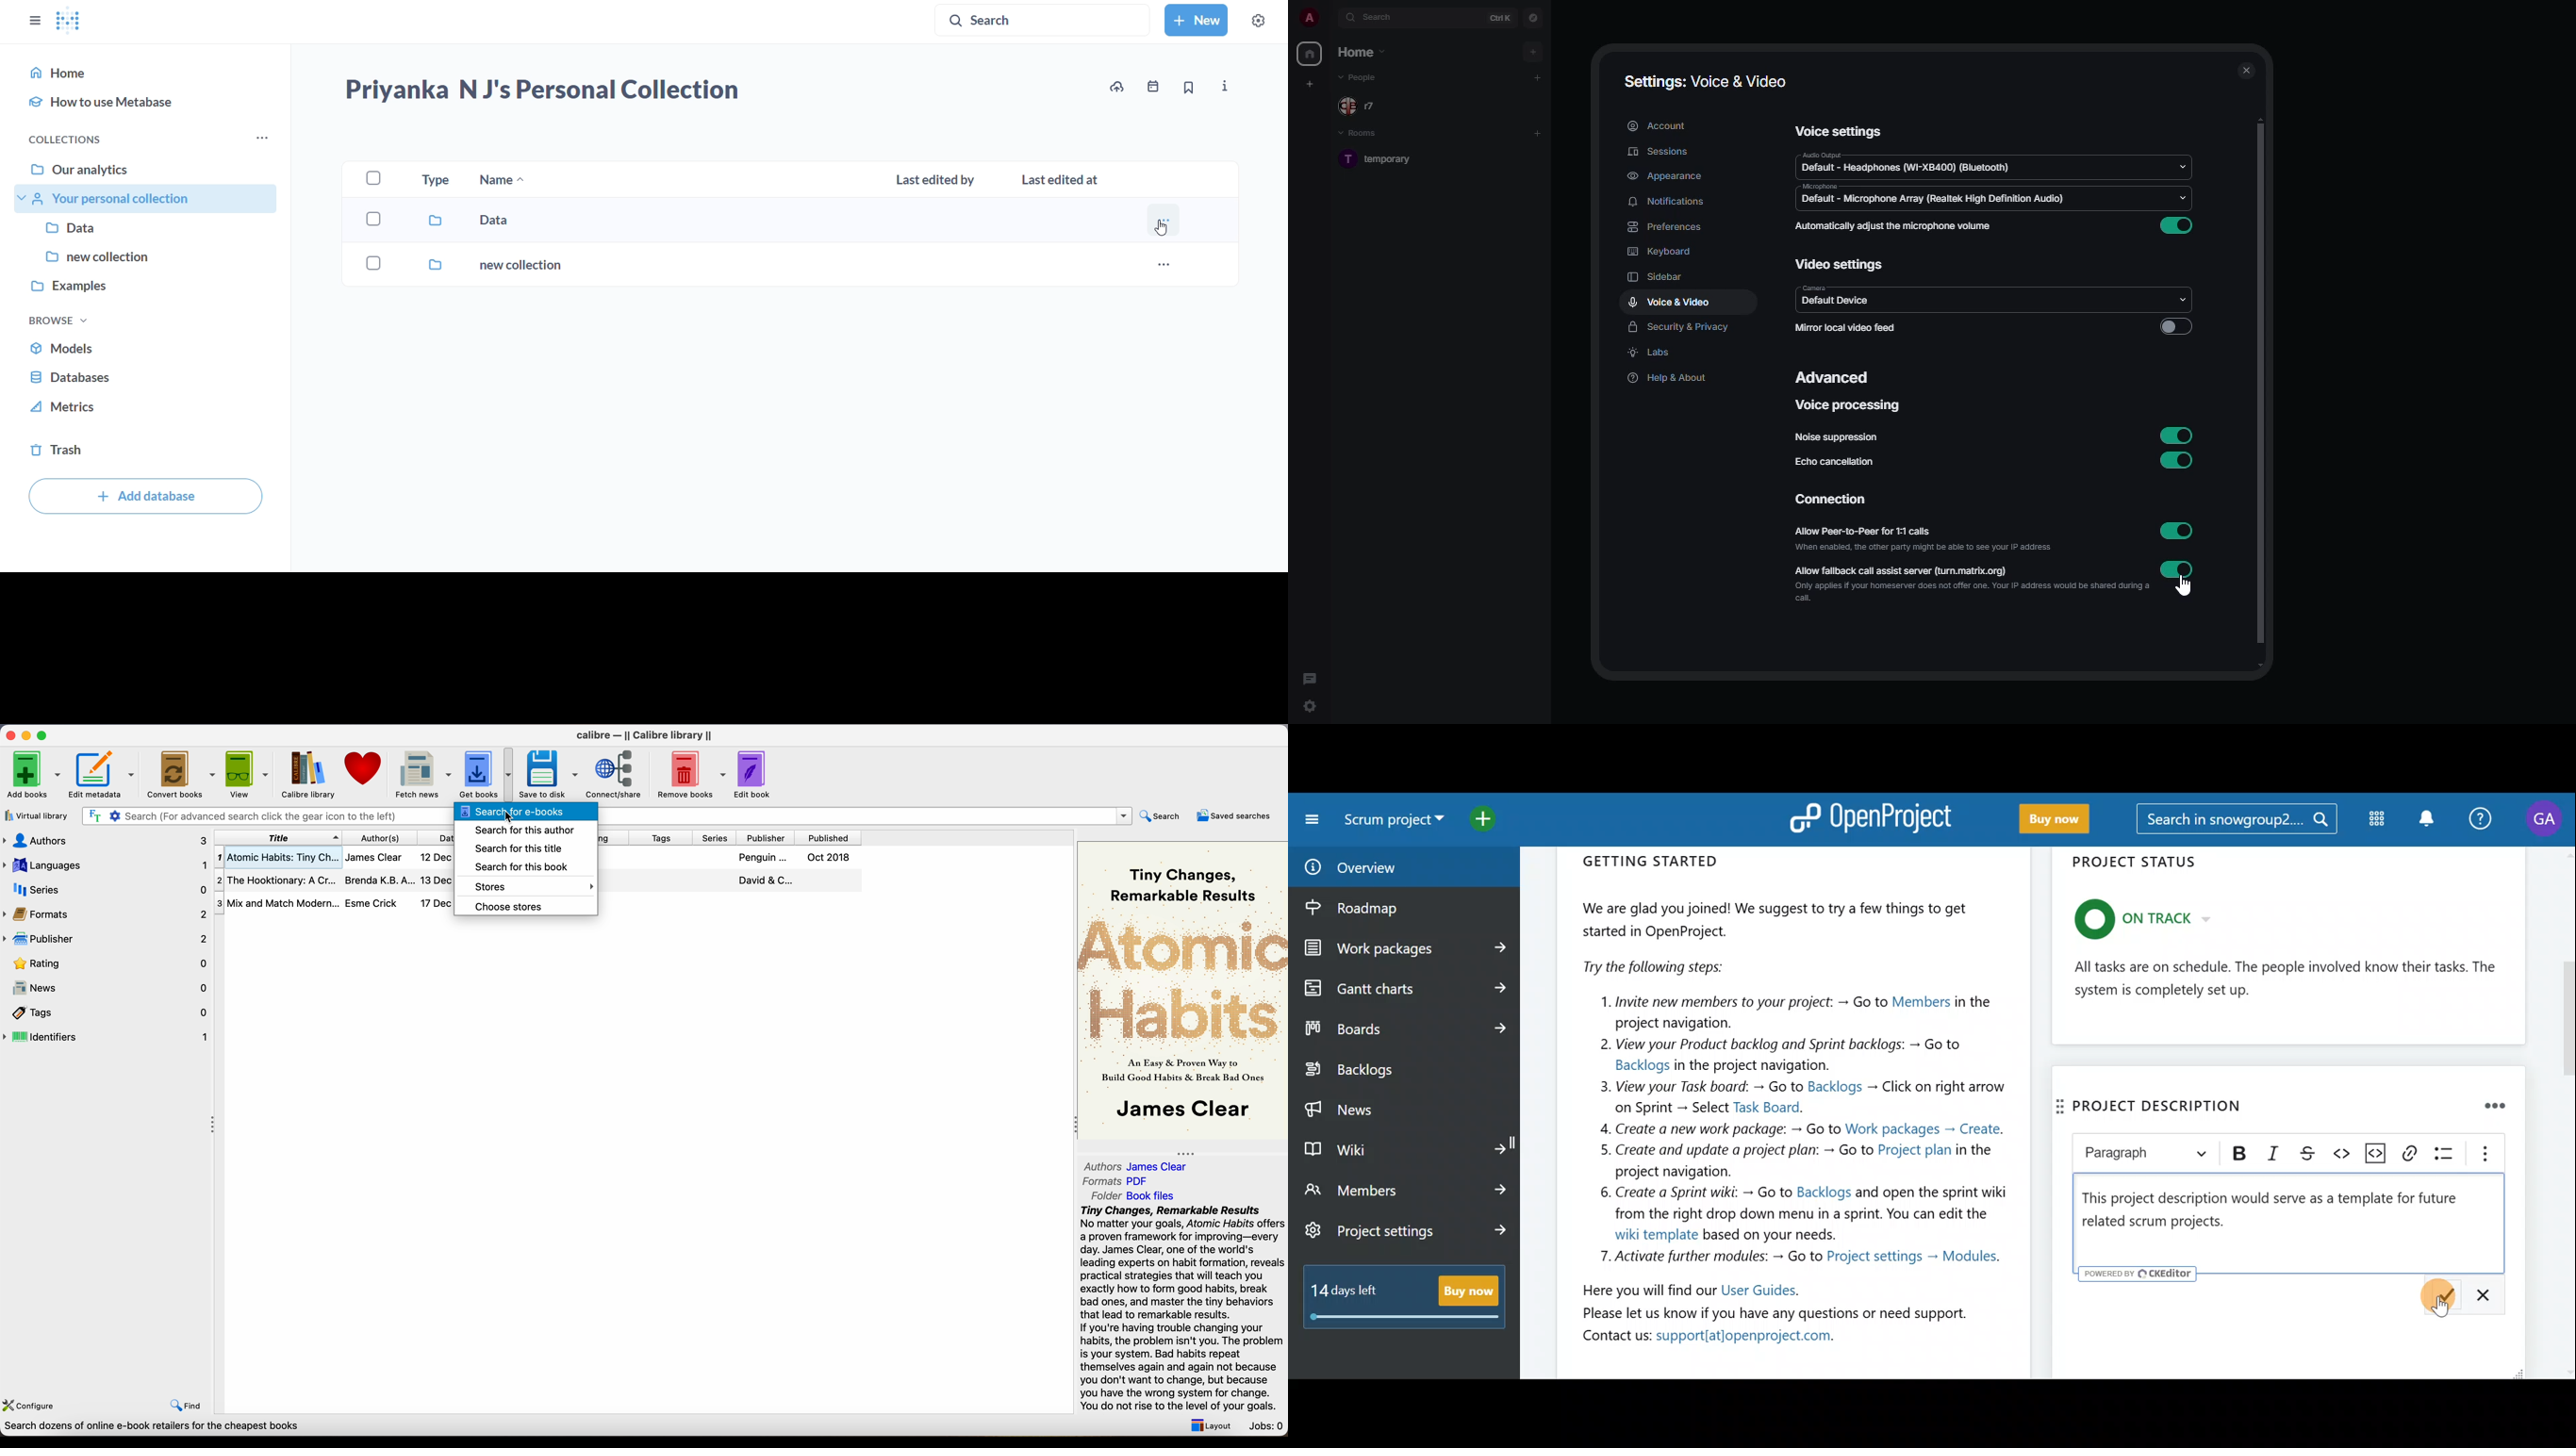  Describe the element at coordinates (2483, 1154) in the screenshot. I see `Show more items` at that location.